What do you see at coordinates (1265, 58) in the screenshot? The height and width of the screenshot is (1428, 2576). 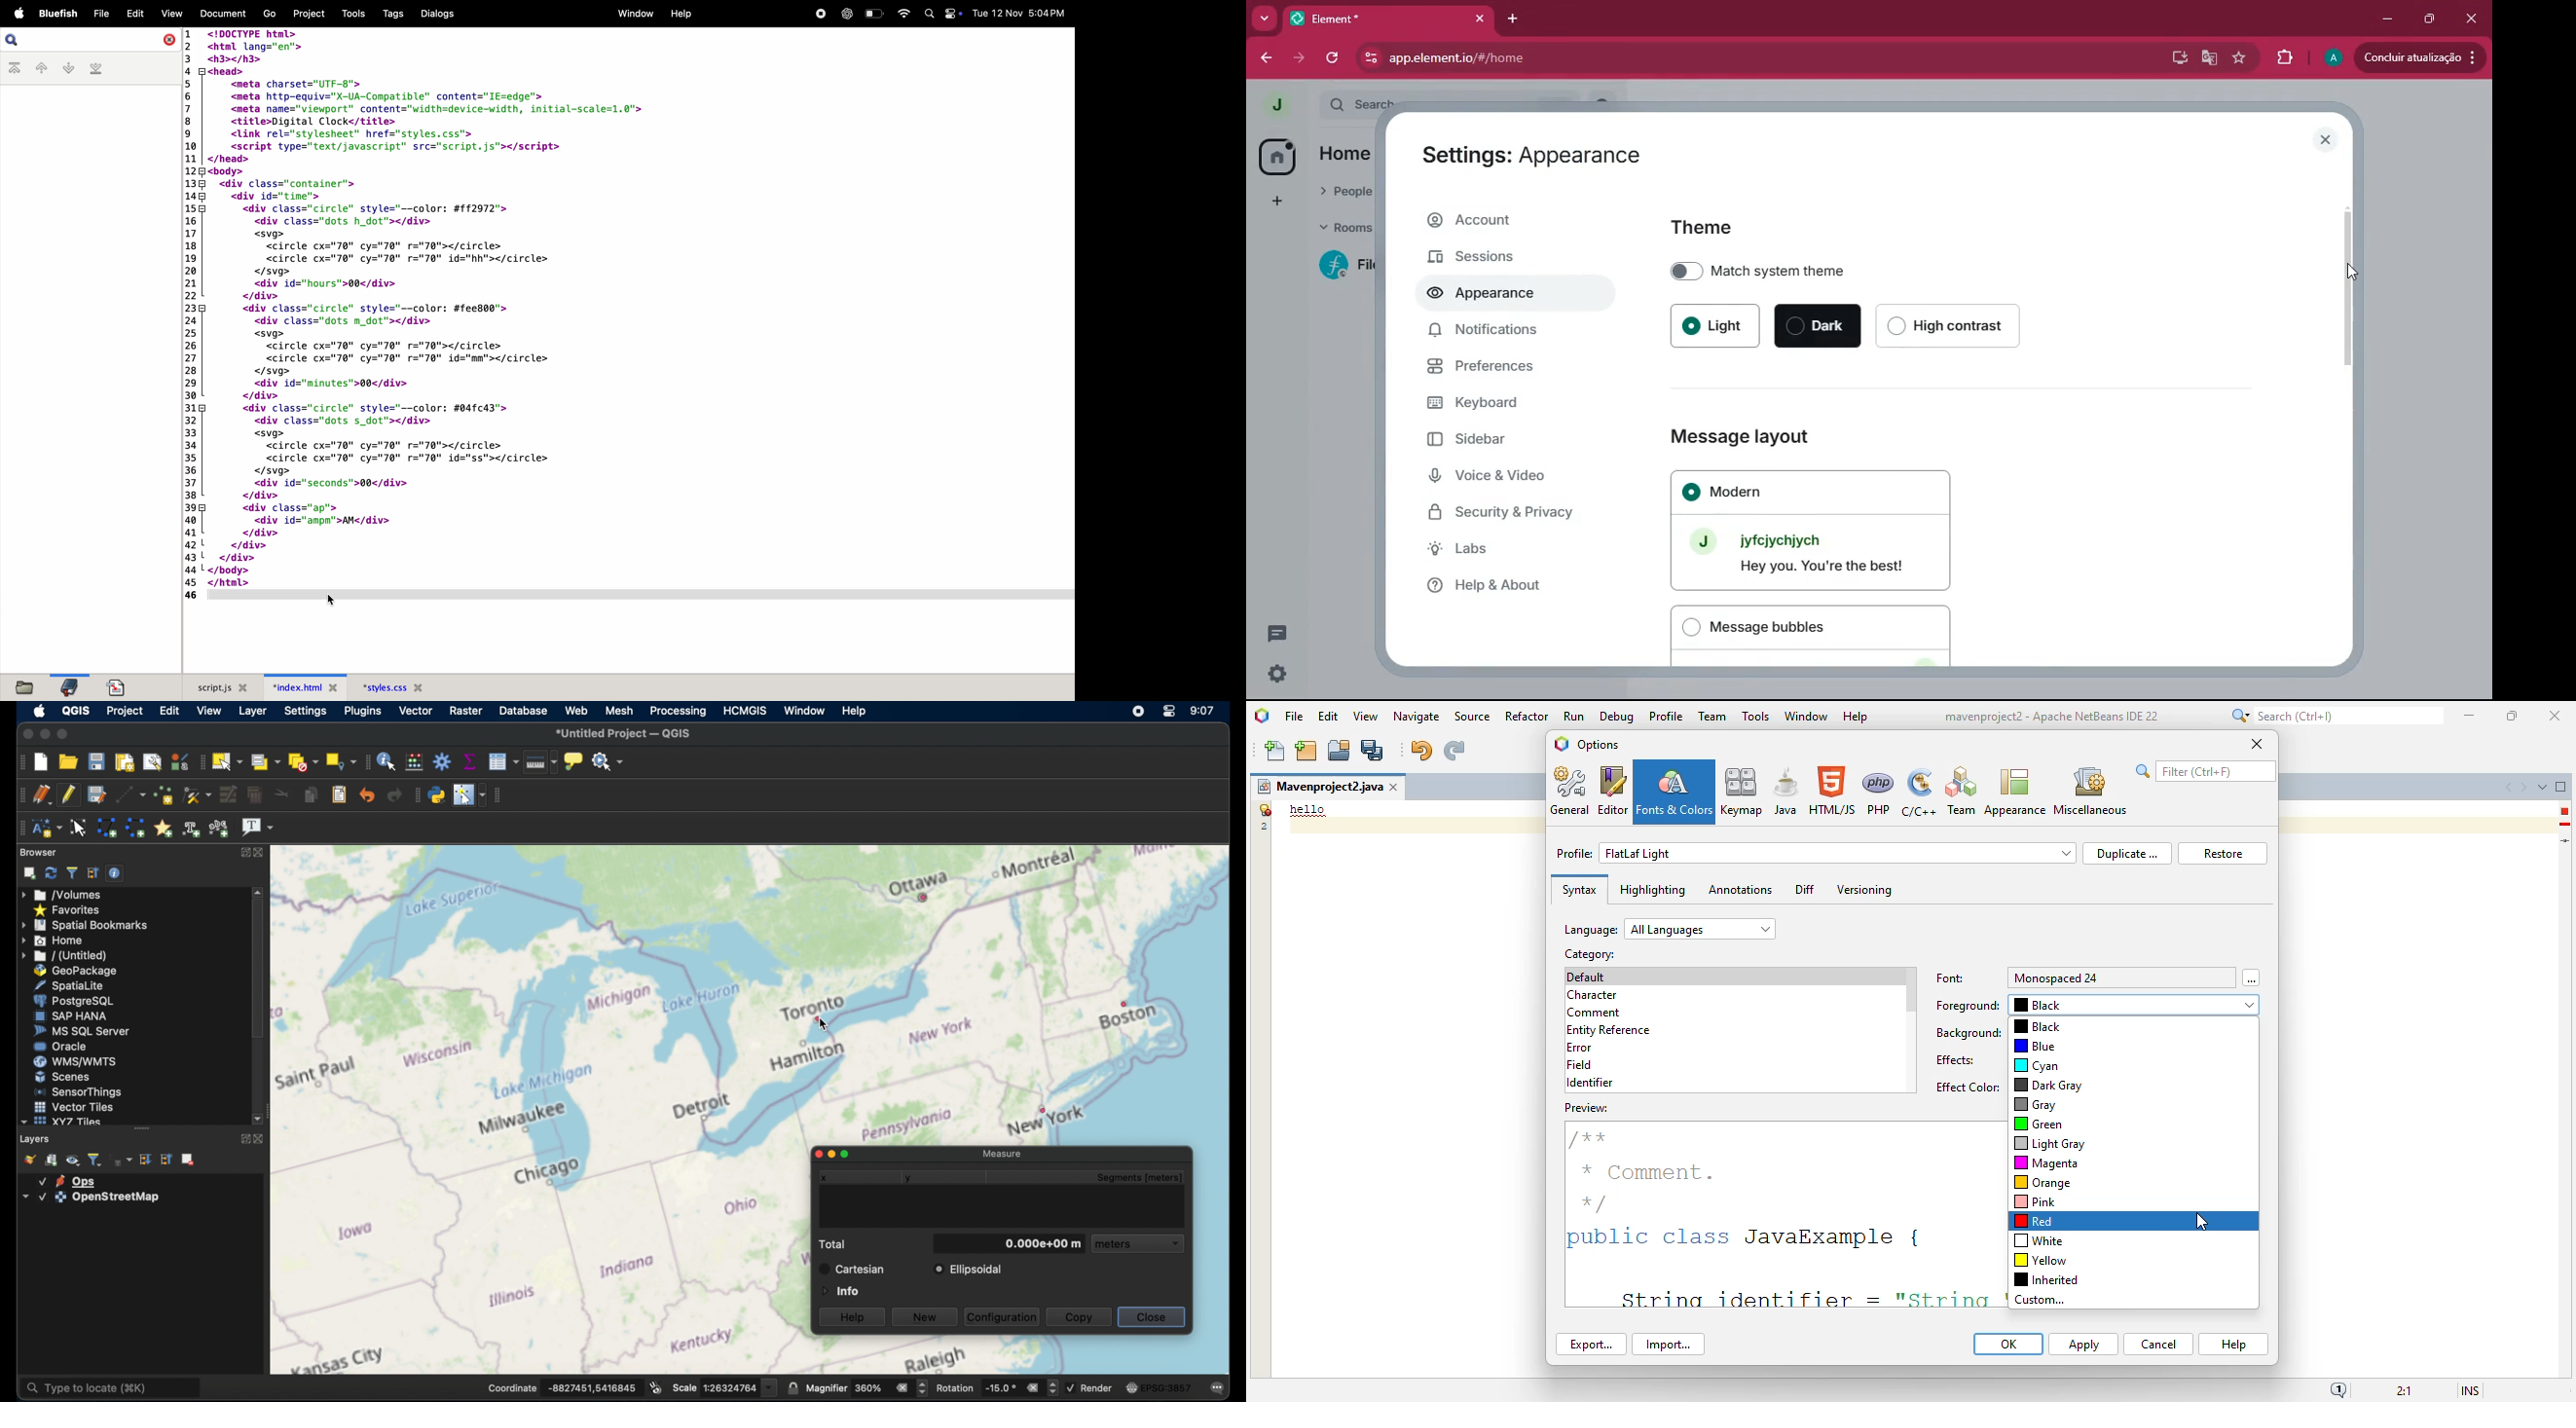 I see `back` at bounding box center [1265, 58].